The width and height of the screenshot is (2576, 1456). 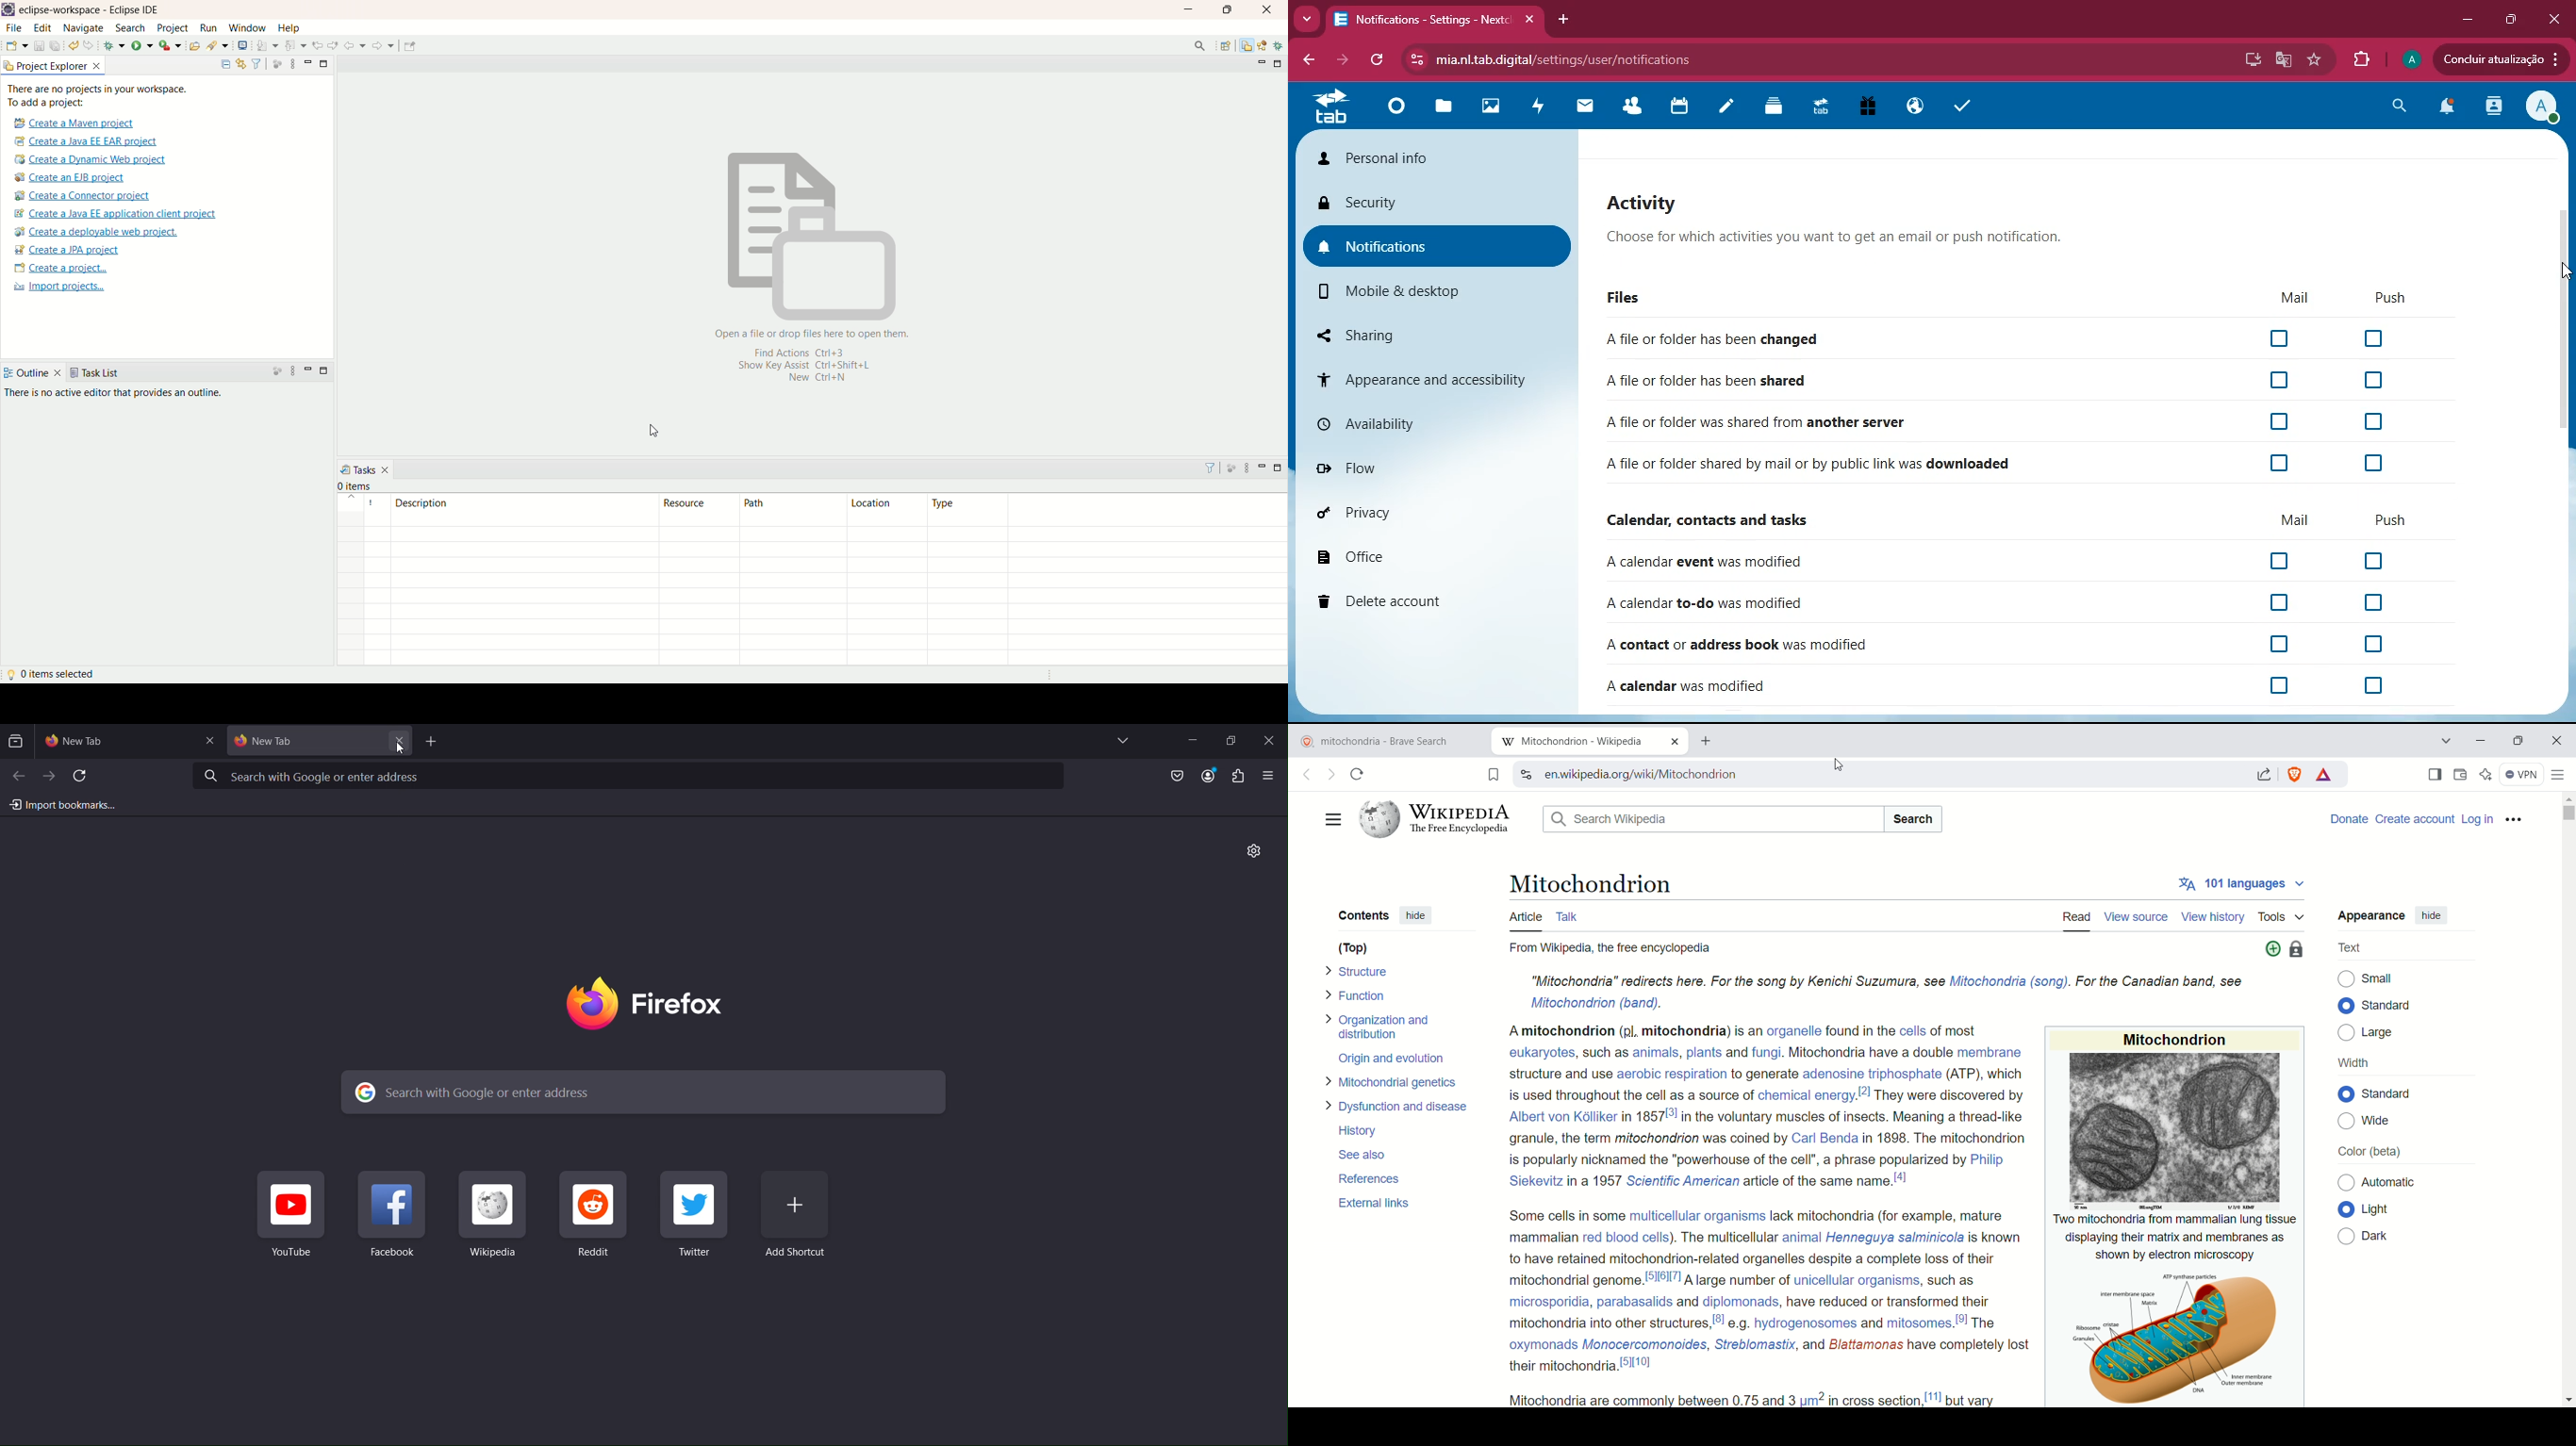 I want to click on off, so click(x=2279, y=562).